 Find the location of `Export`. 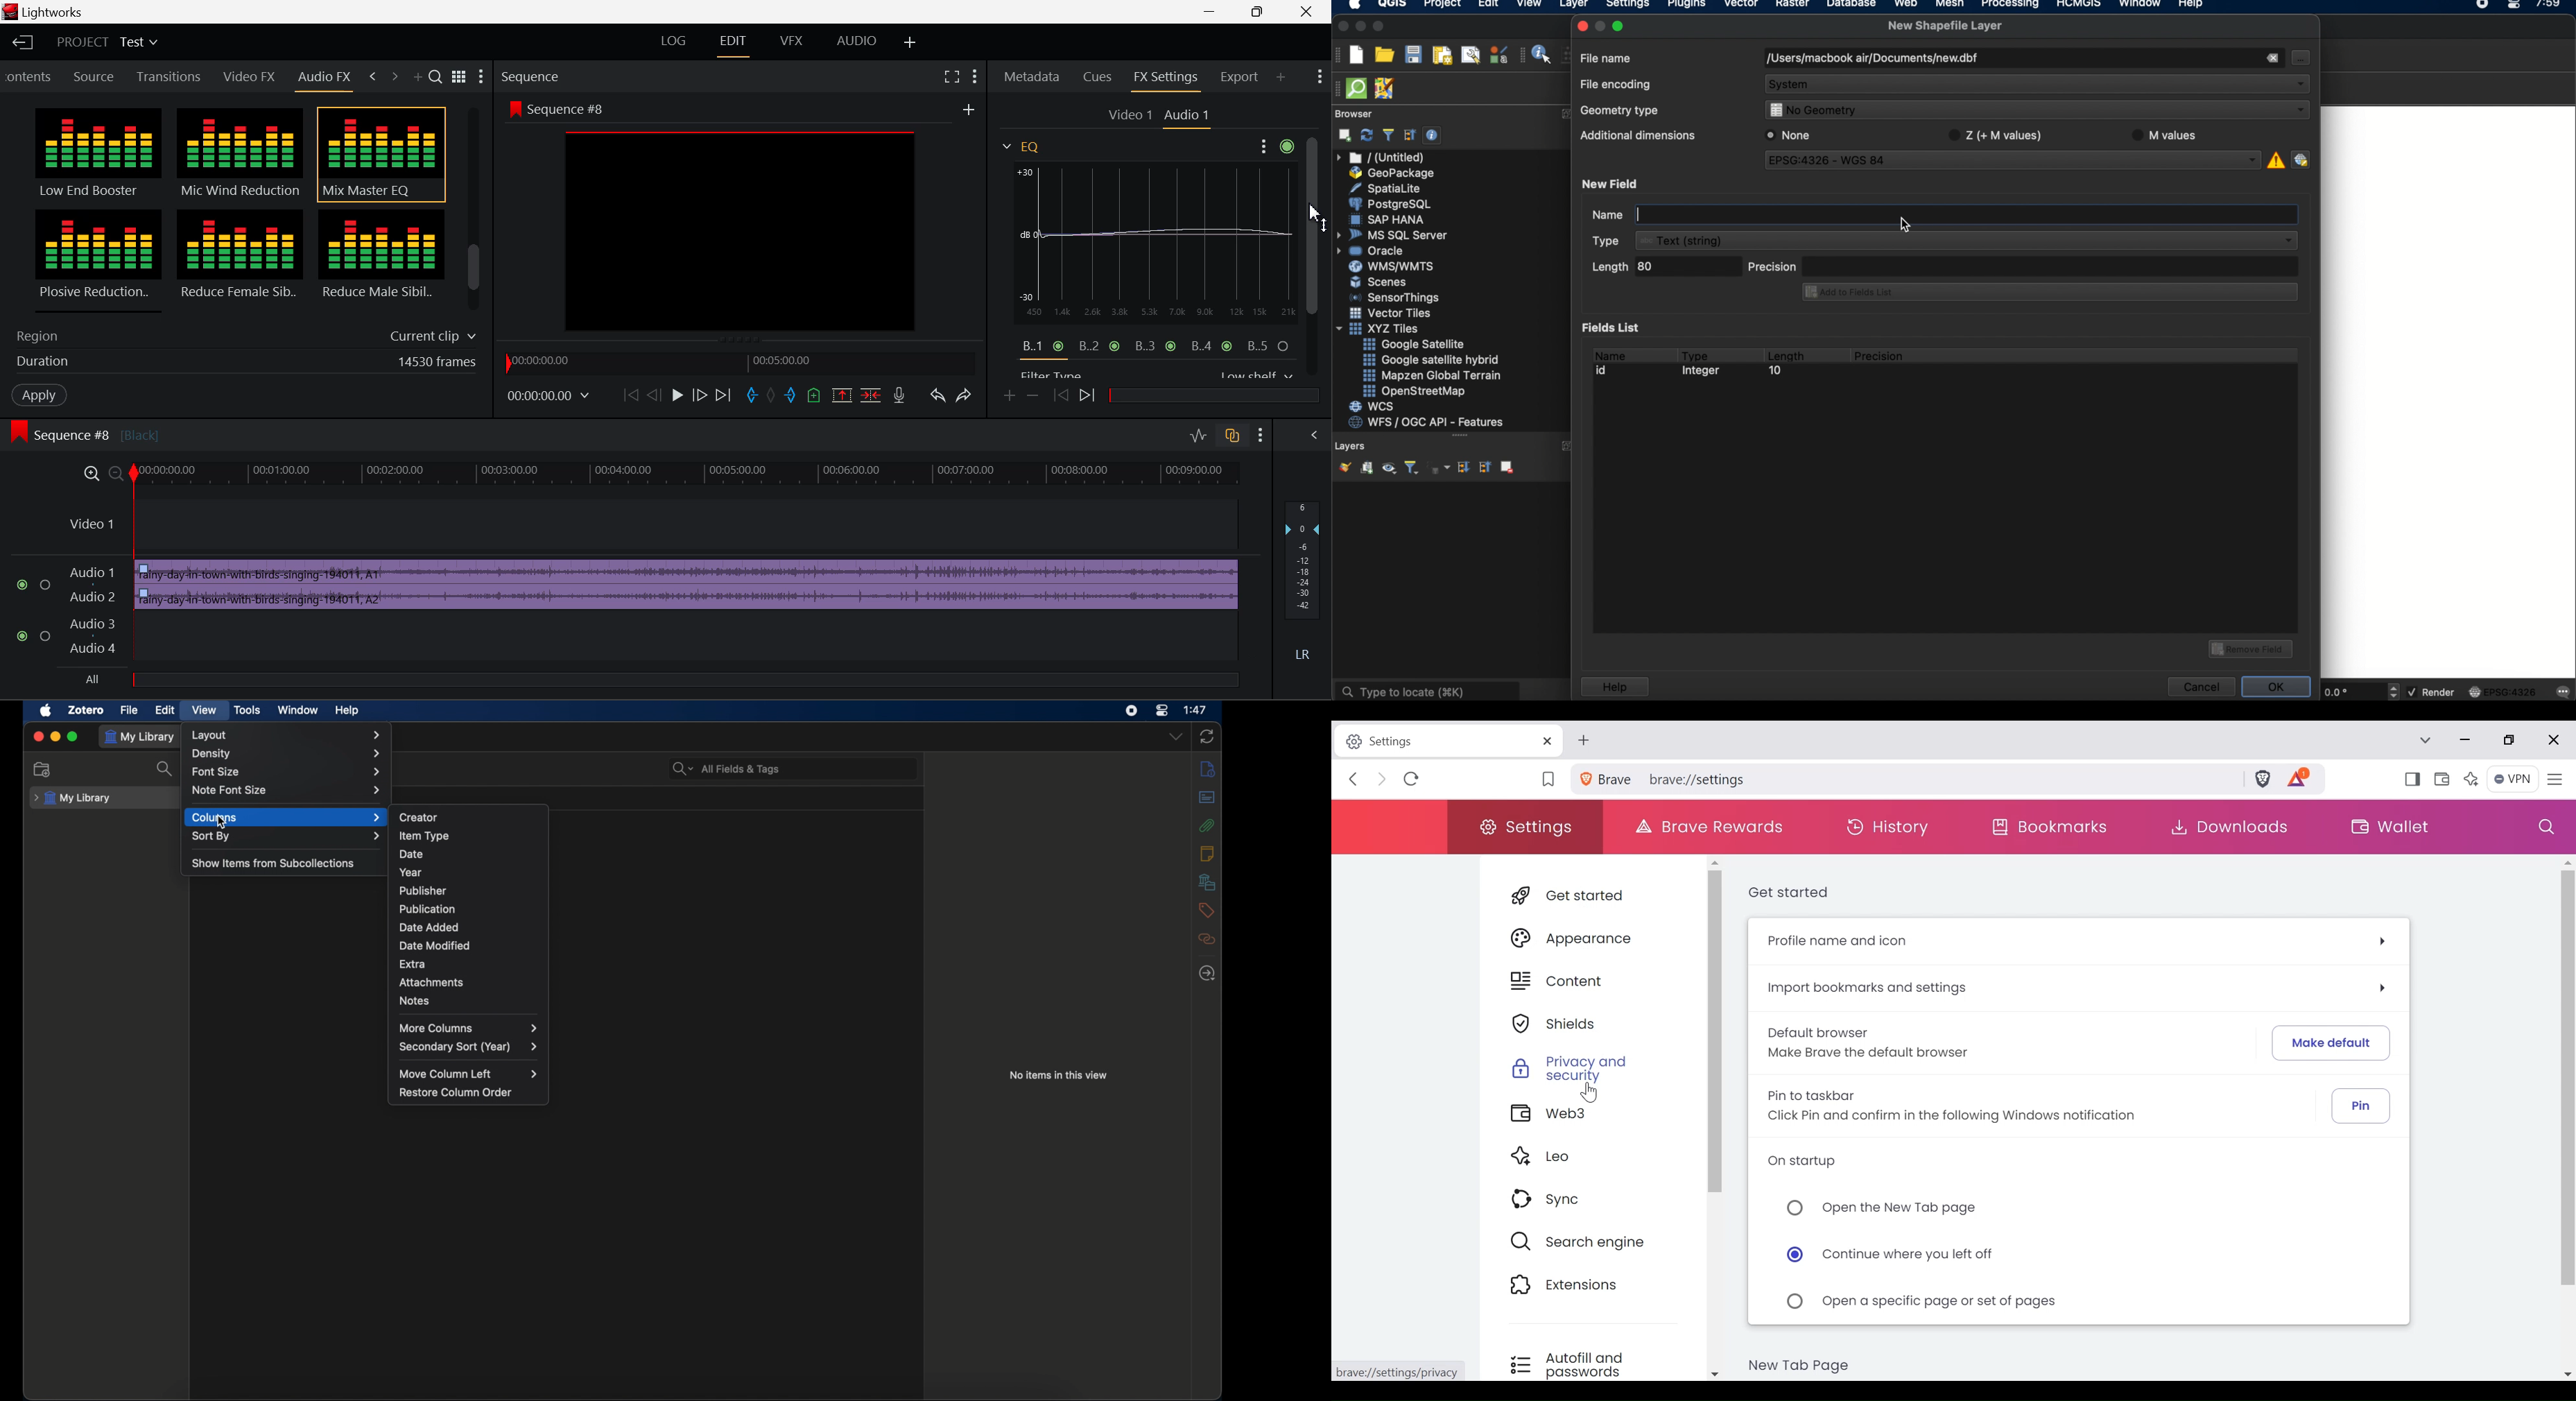

Export is located at coordinates (1240, 77).